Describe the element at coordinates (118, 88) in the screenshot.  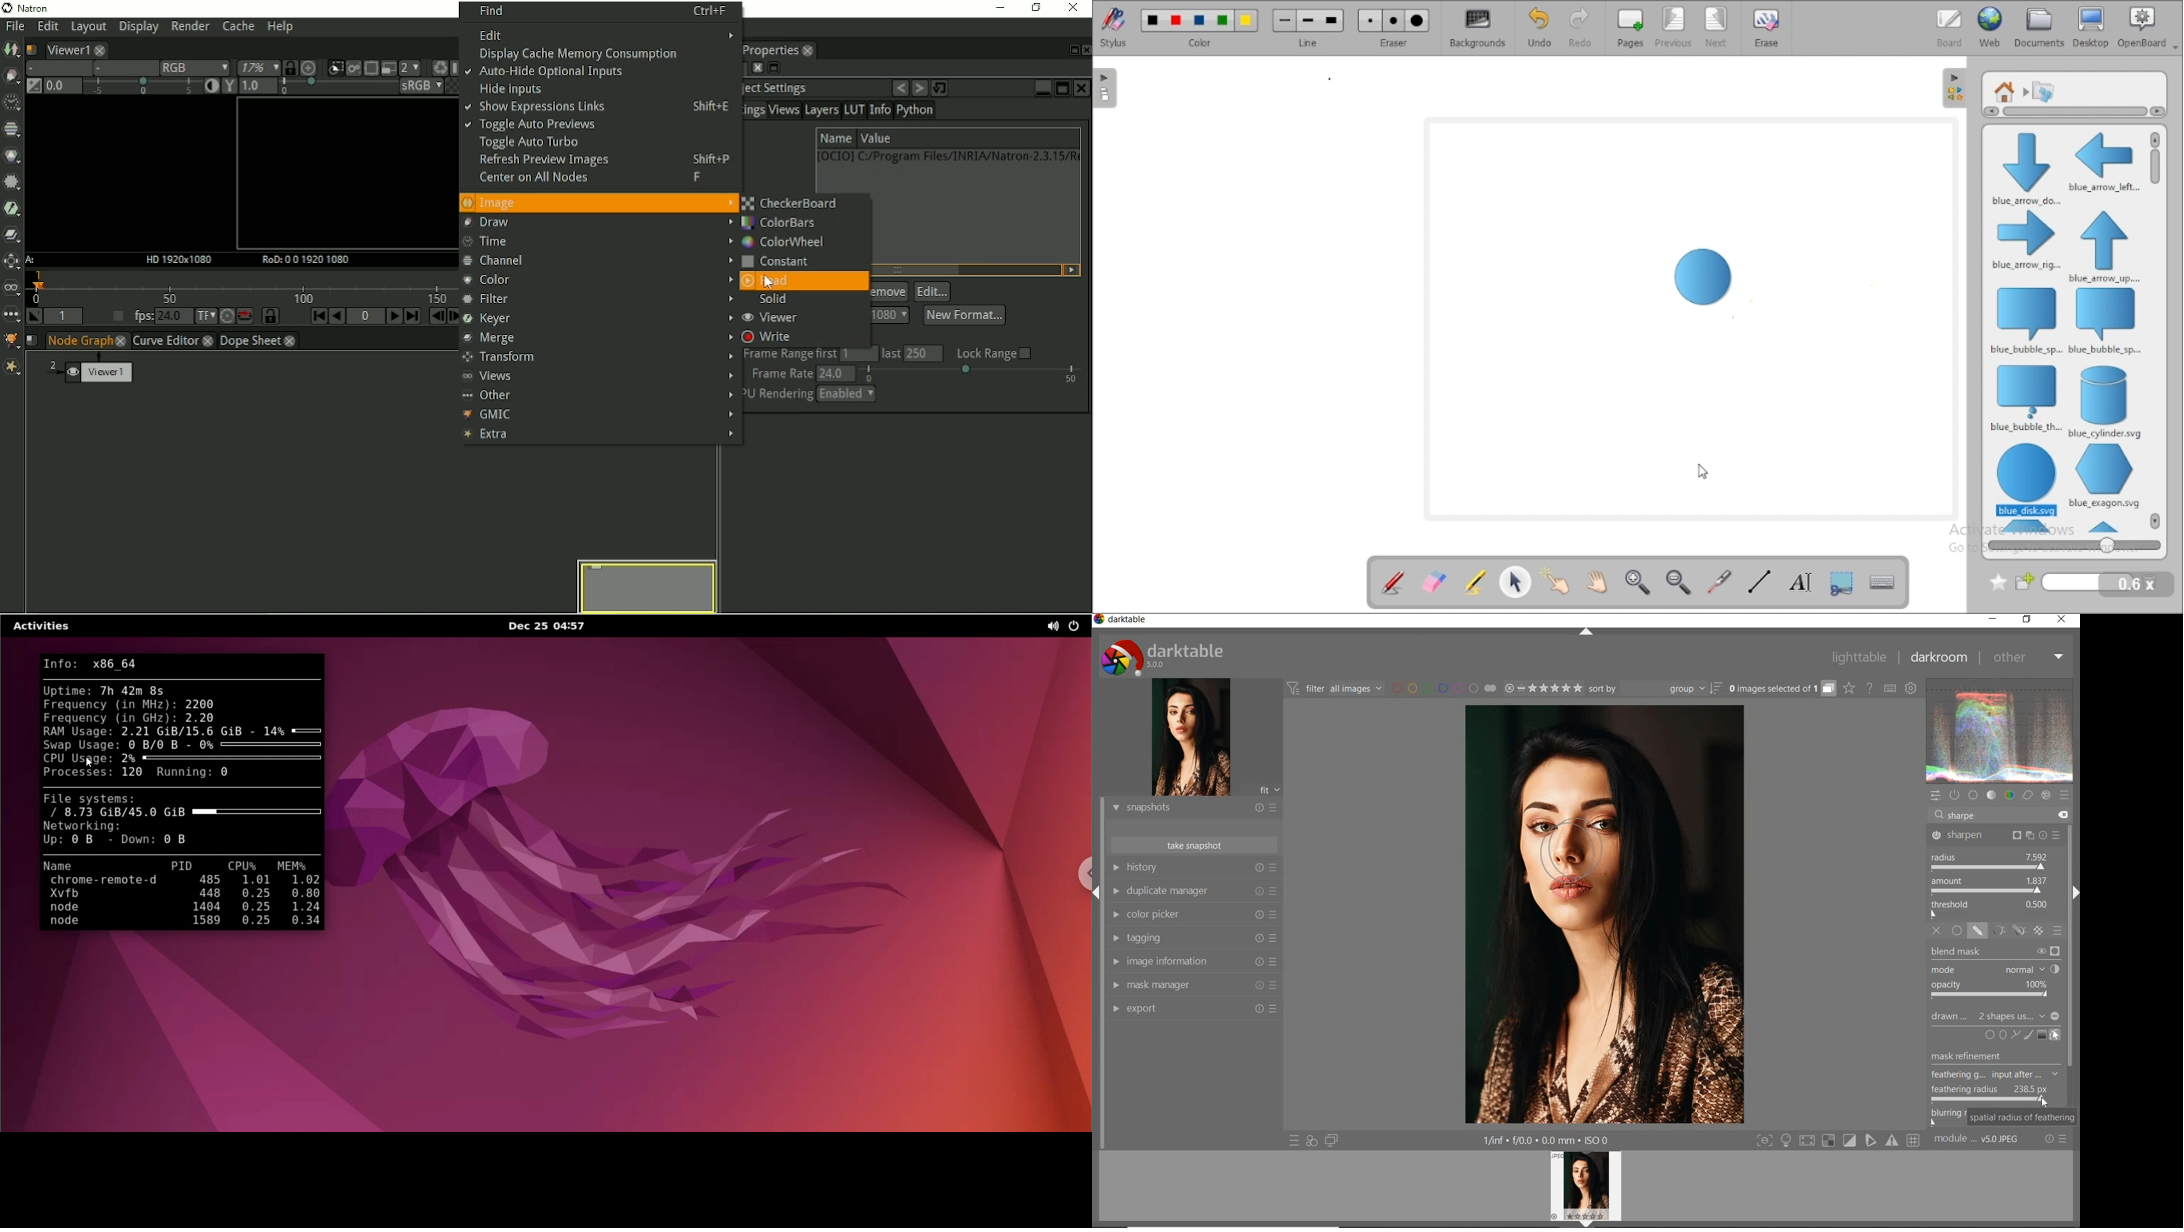
I see `Gain` at that location.